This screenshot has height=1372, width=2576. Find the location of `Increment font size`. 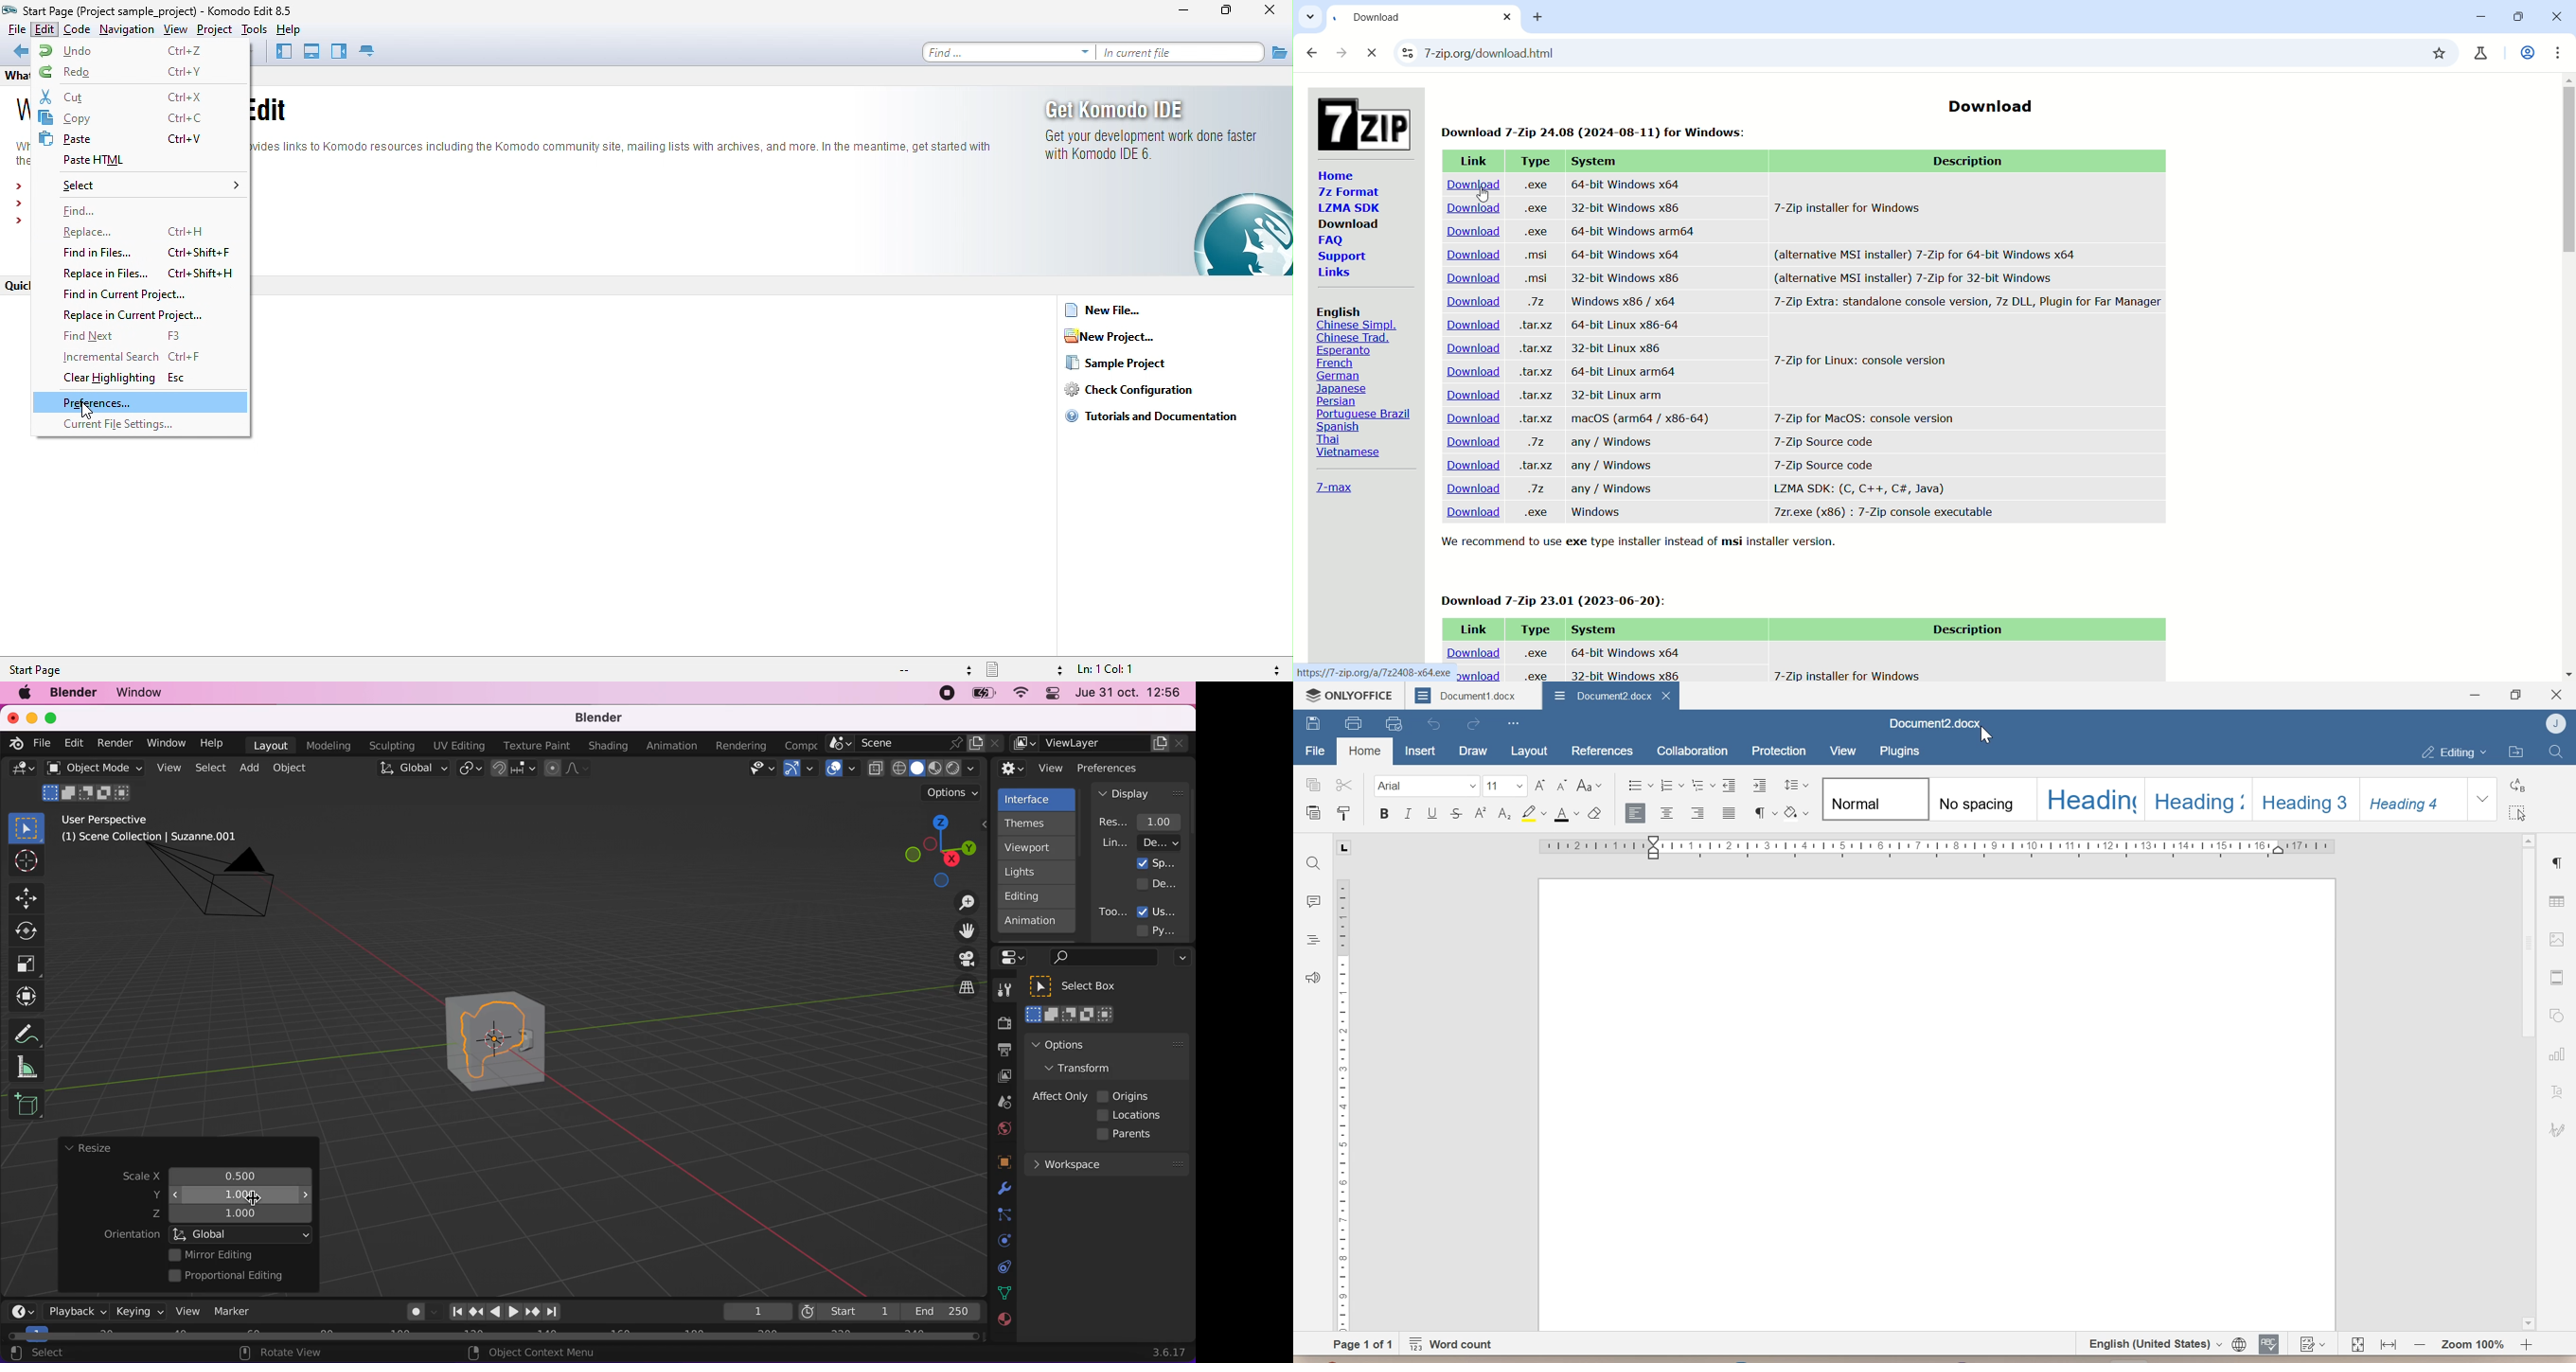

Increment font size is located at coordinates (1540, 786).